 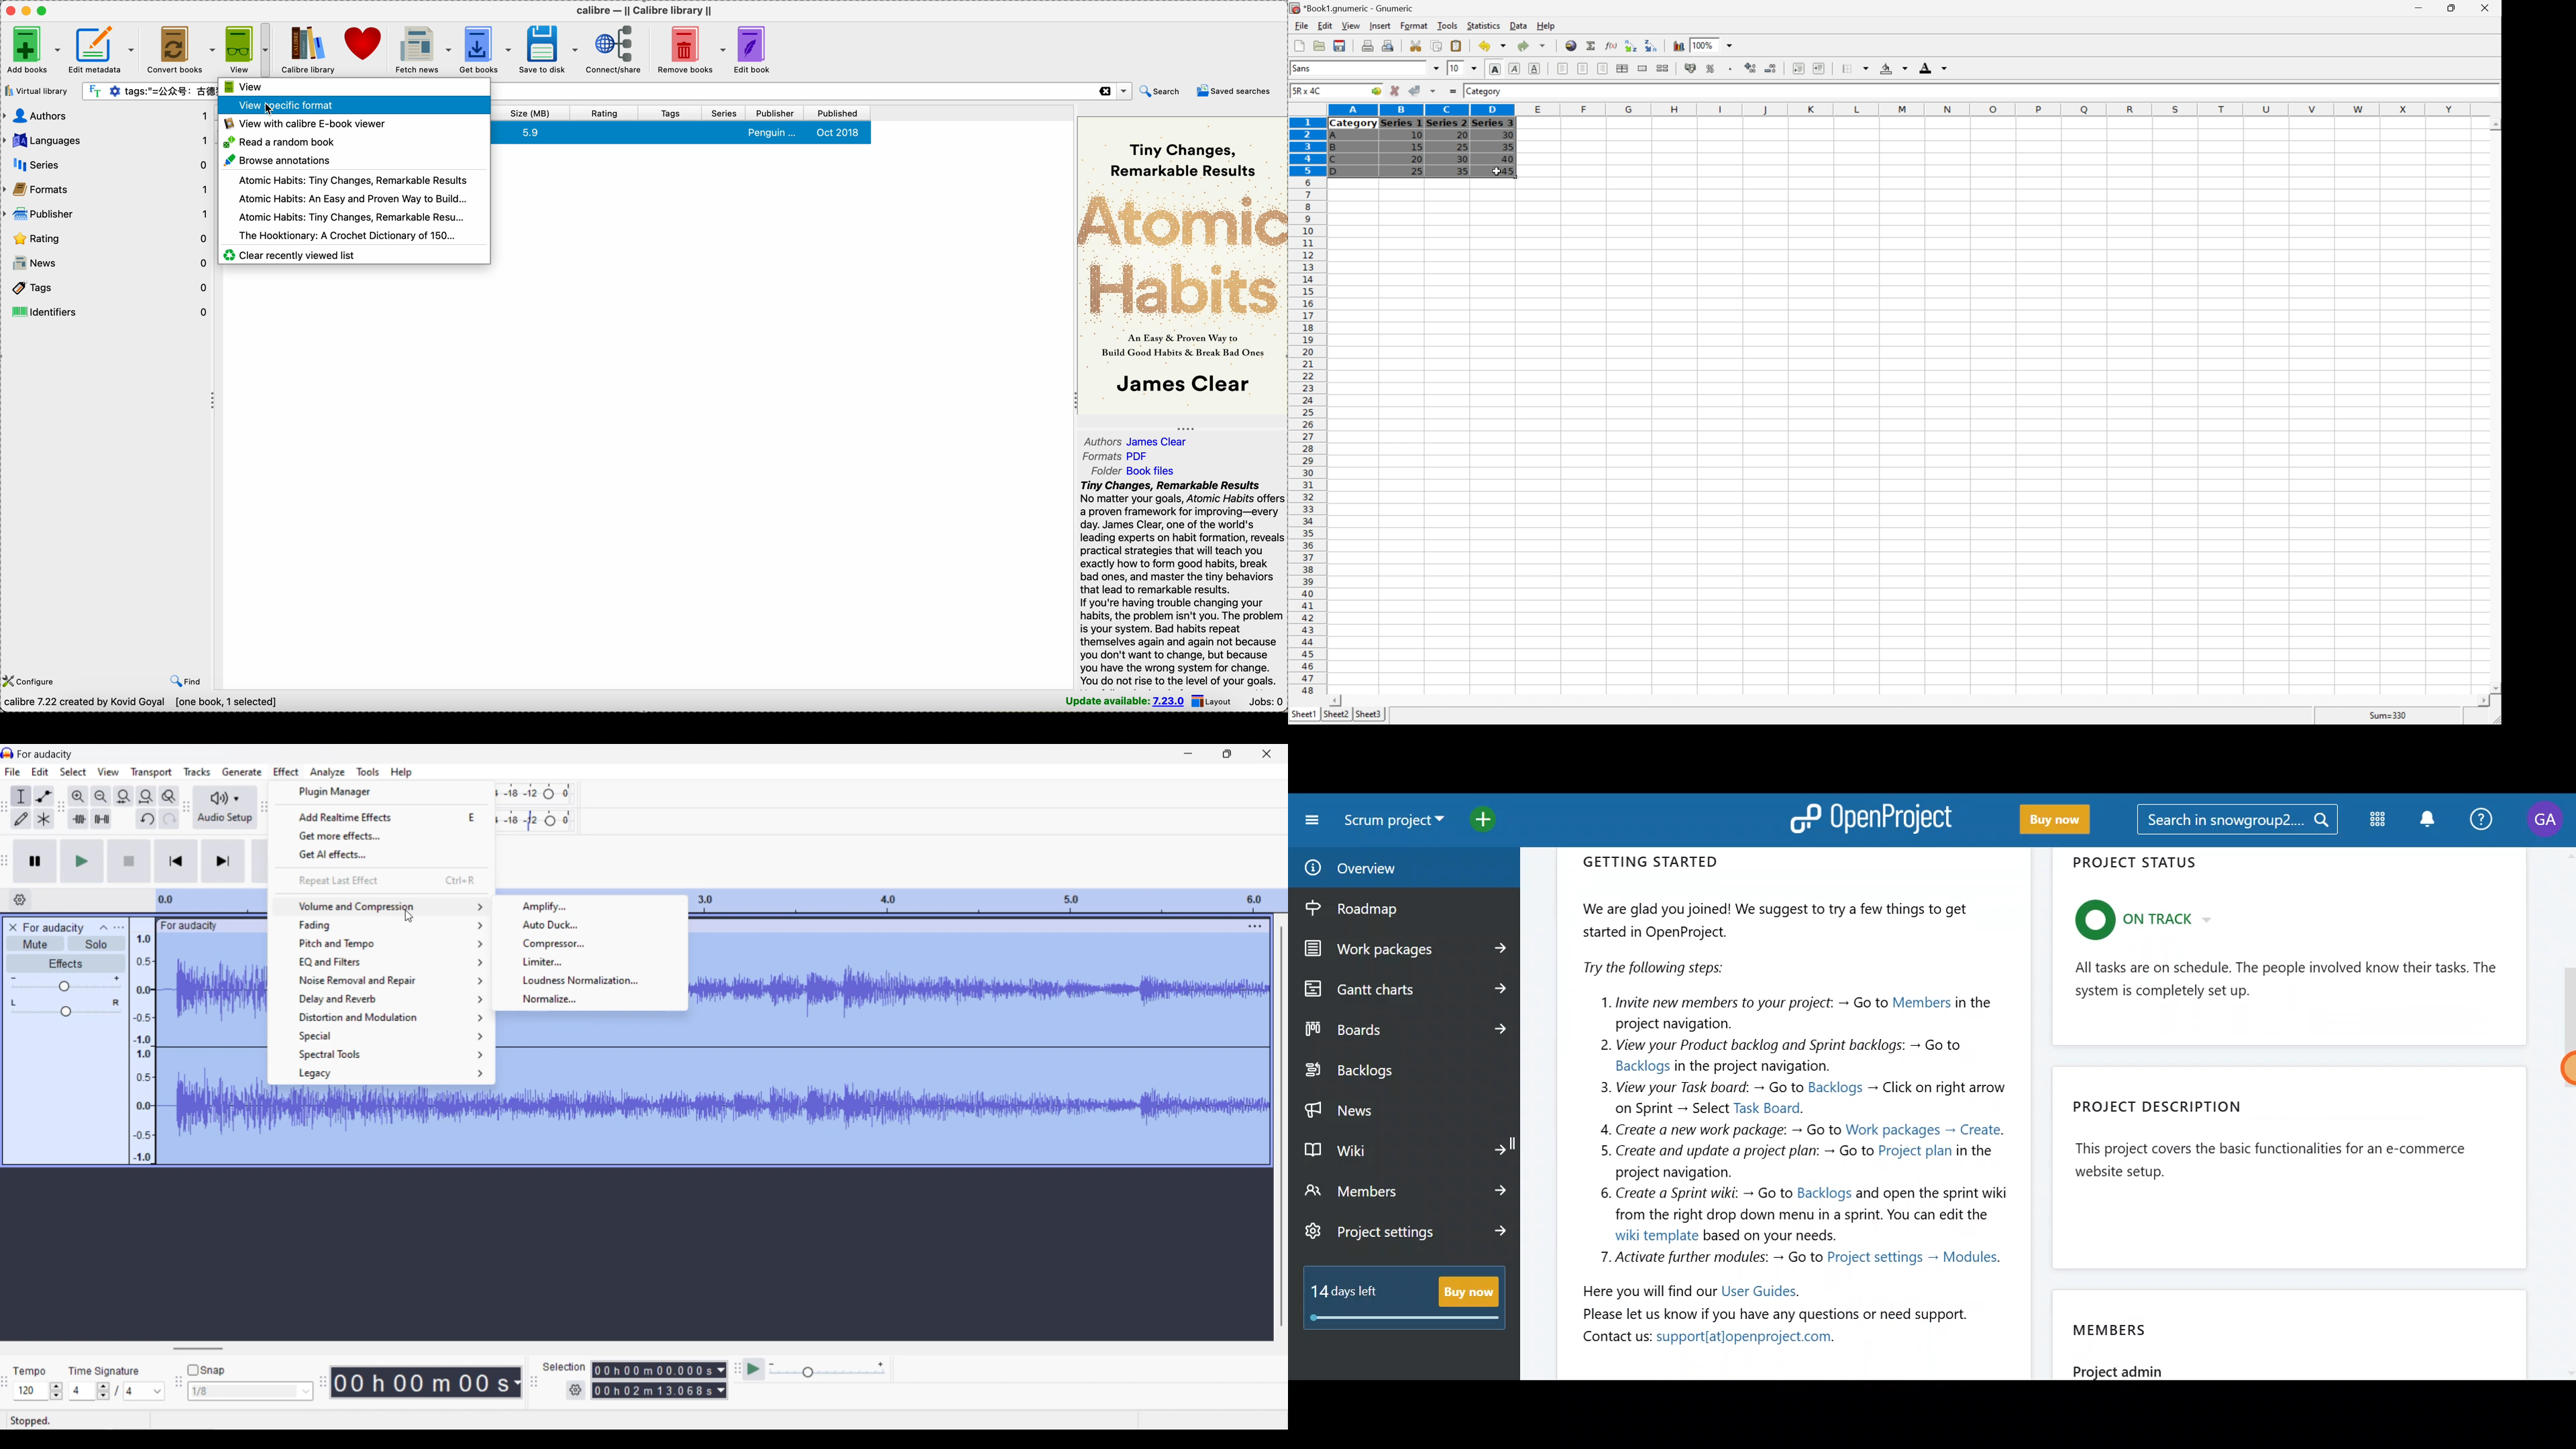 I want to click on Limiter, so click(x=590, y=961).